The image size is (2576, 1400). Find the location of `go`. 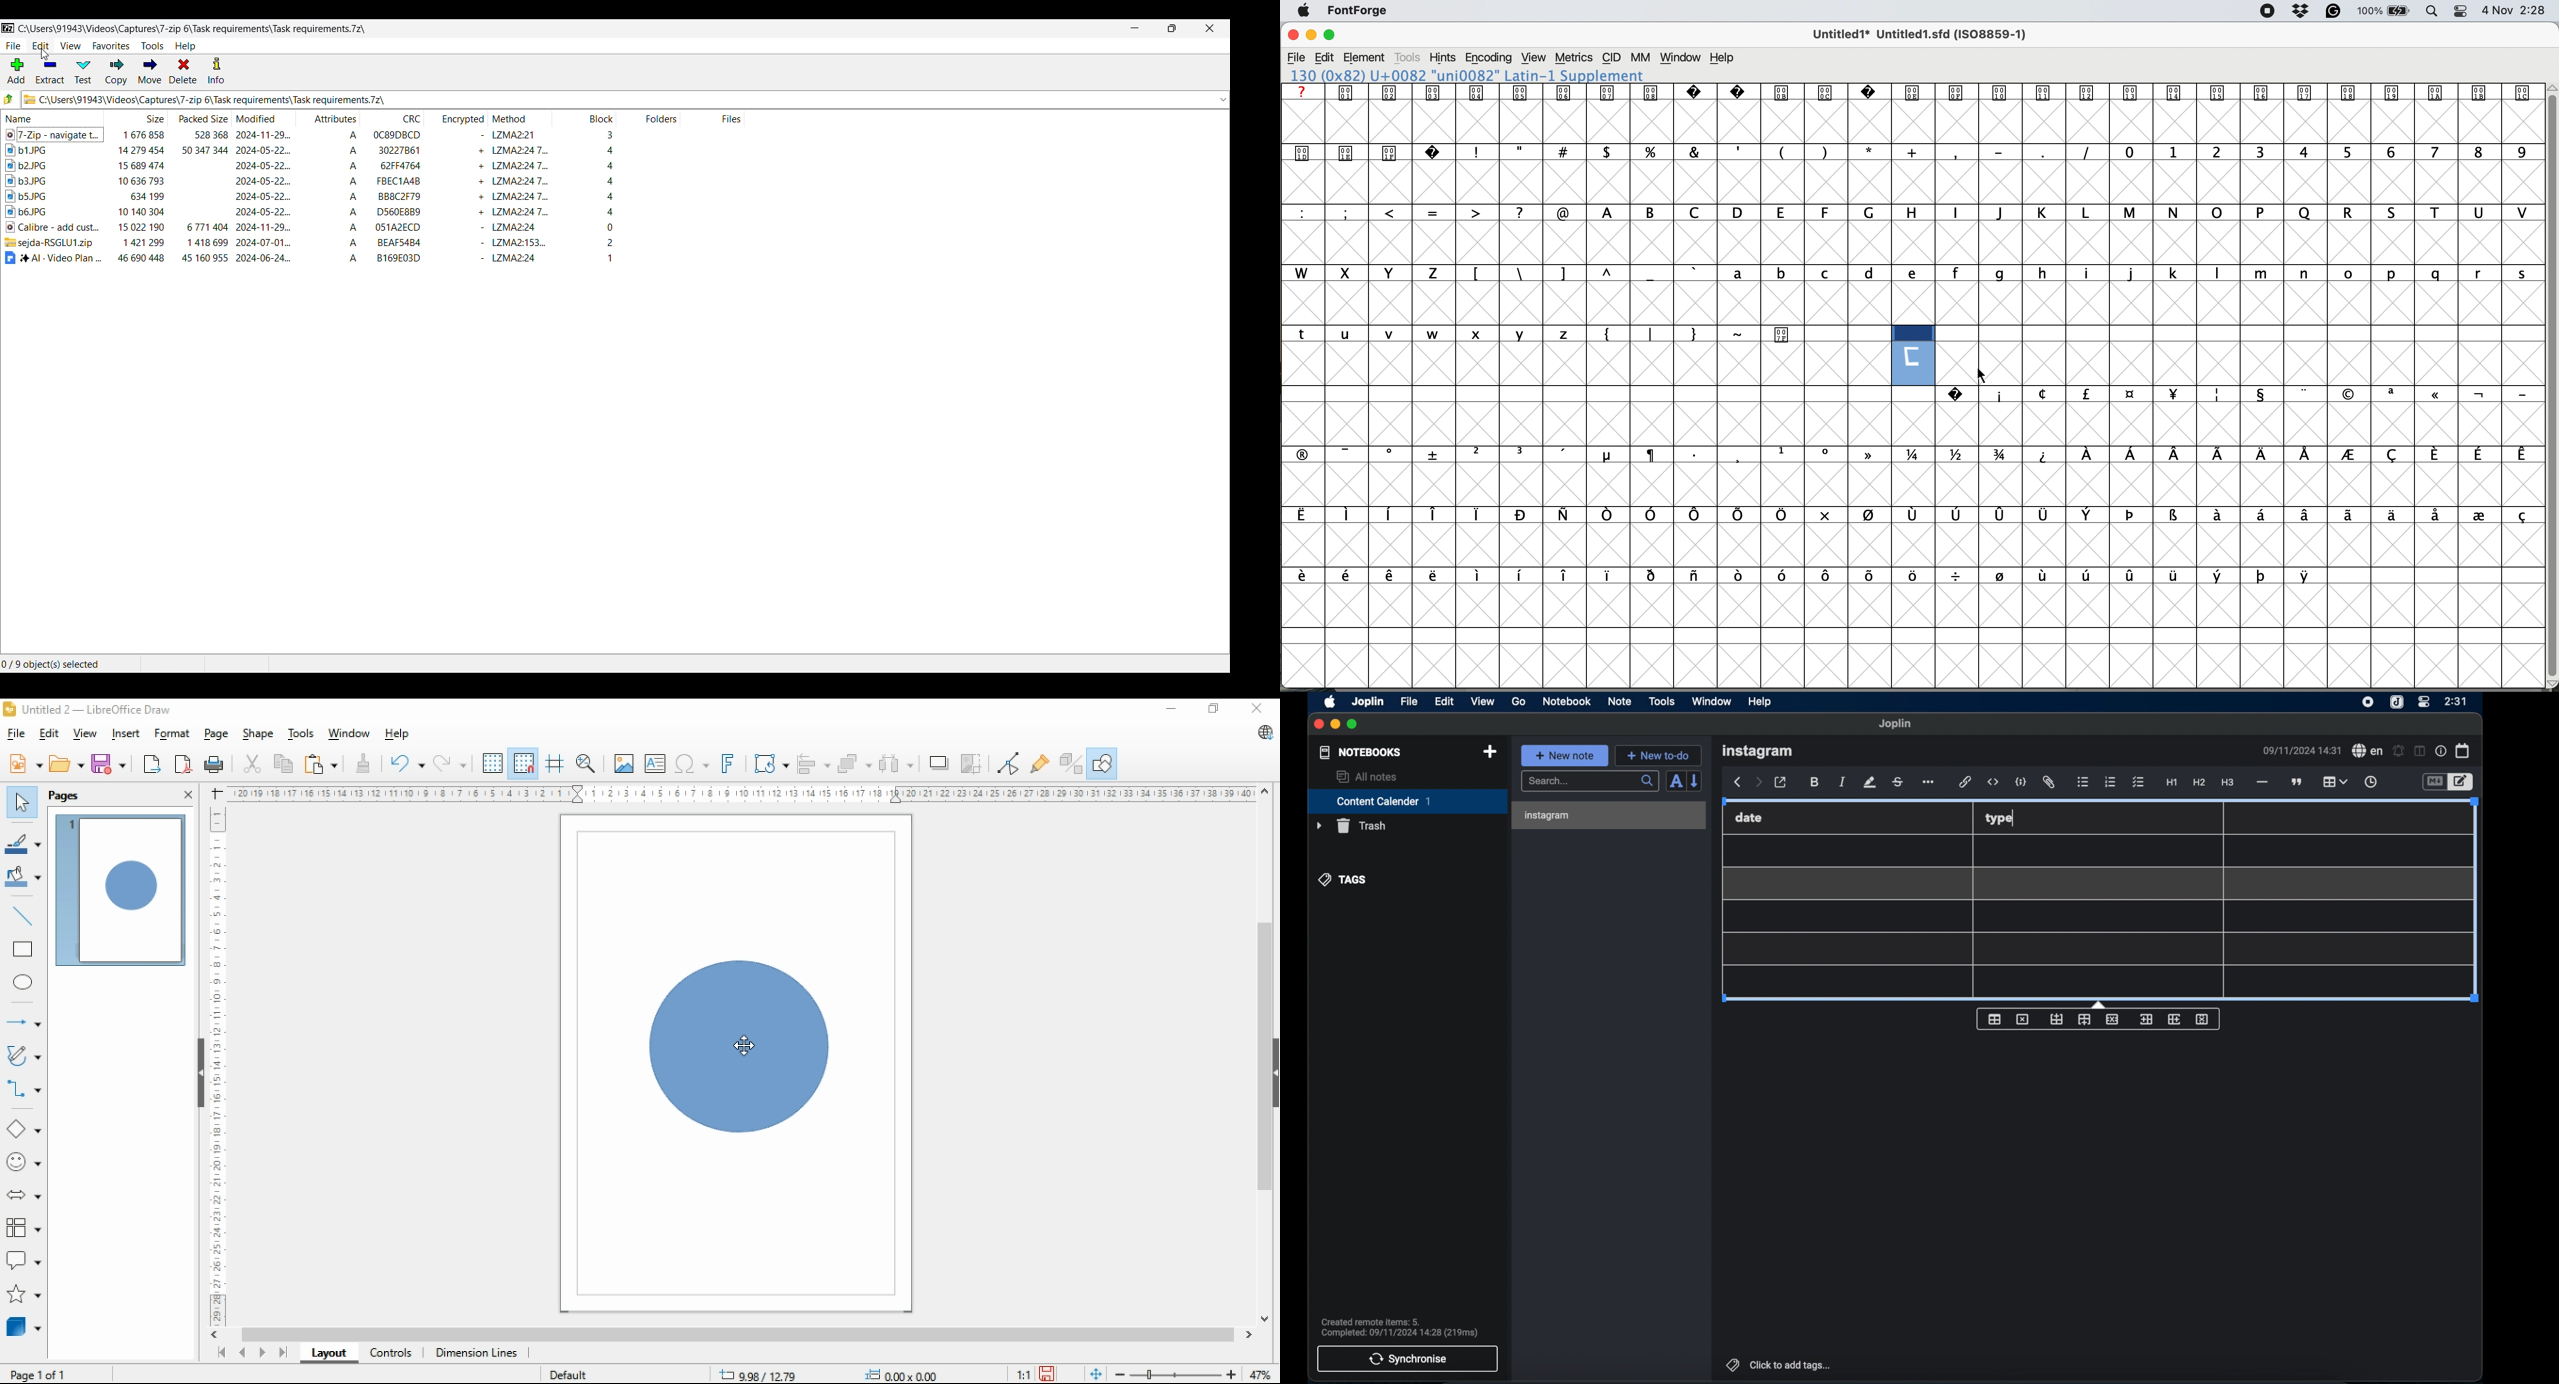

go is located at coordinates (1520, 702).